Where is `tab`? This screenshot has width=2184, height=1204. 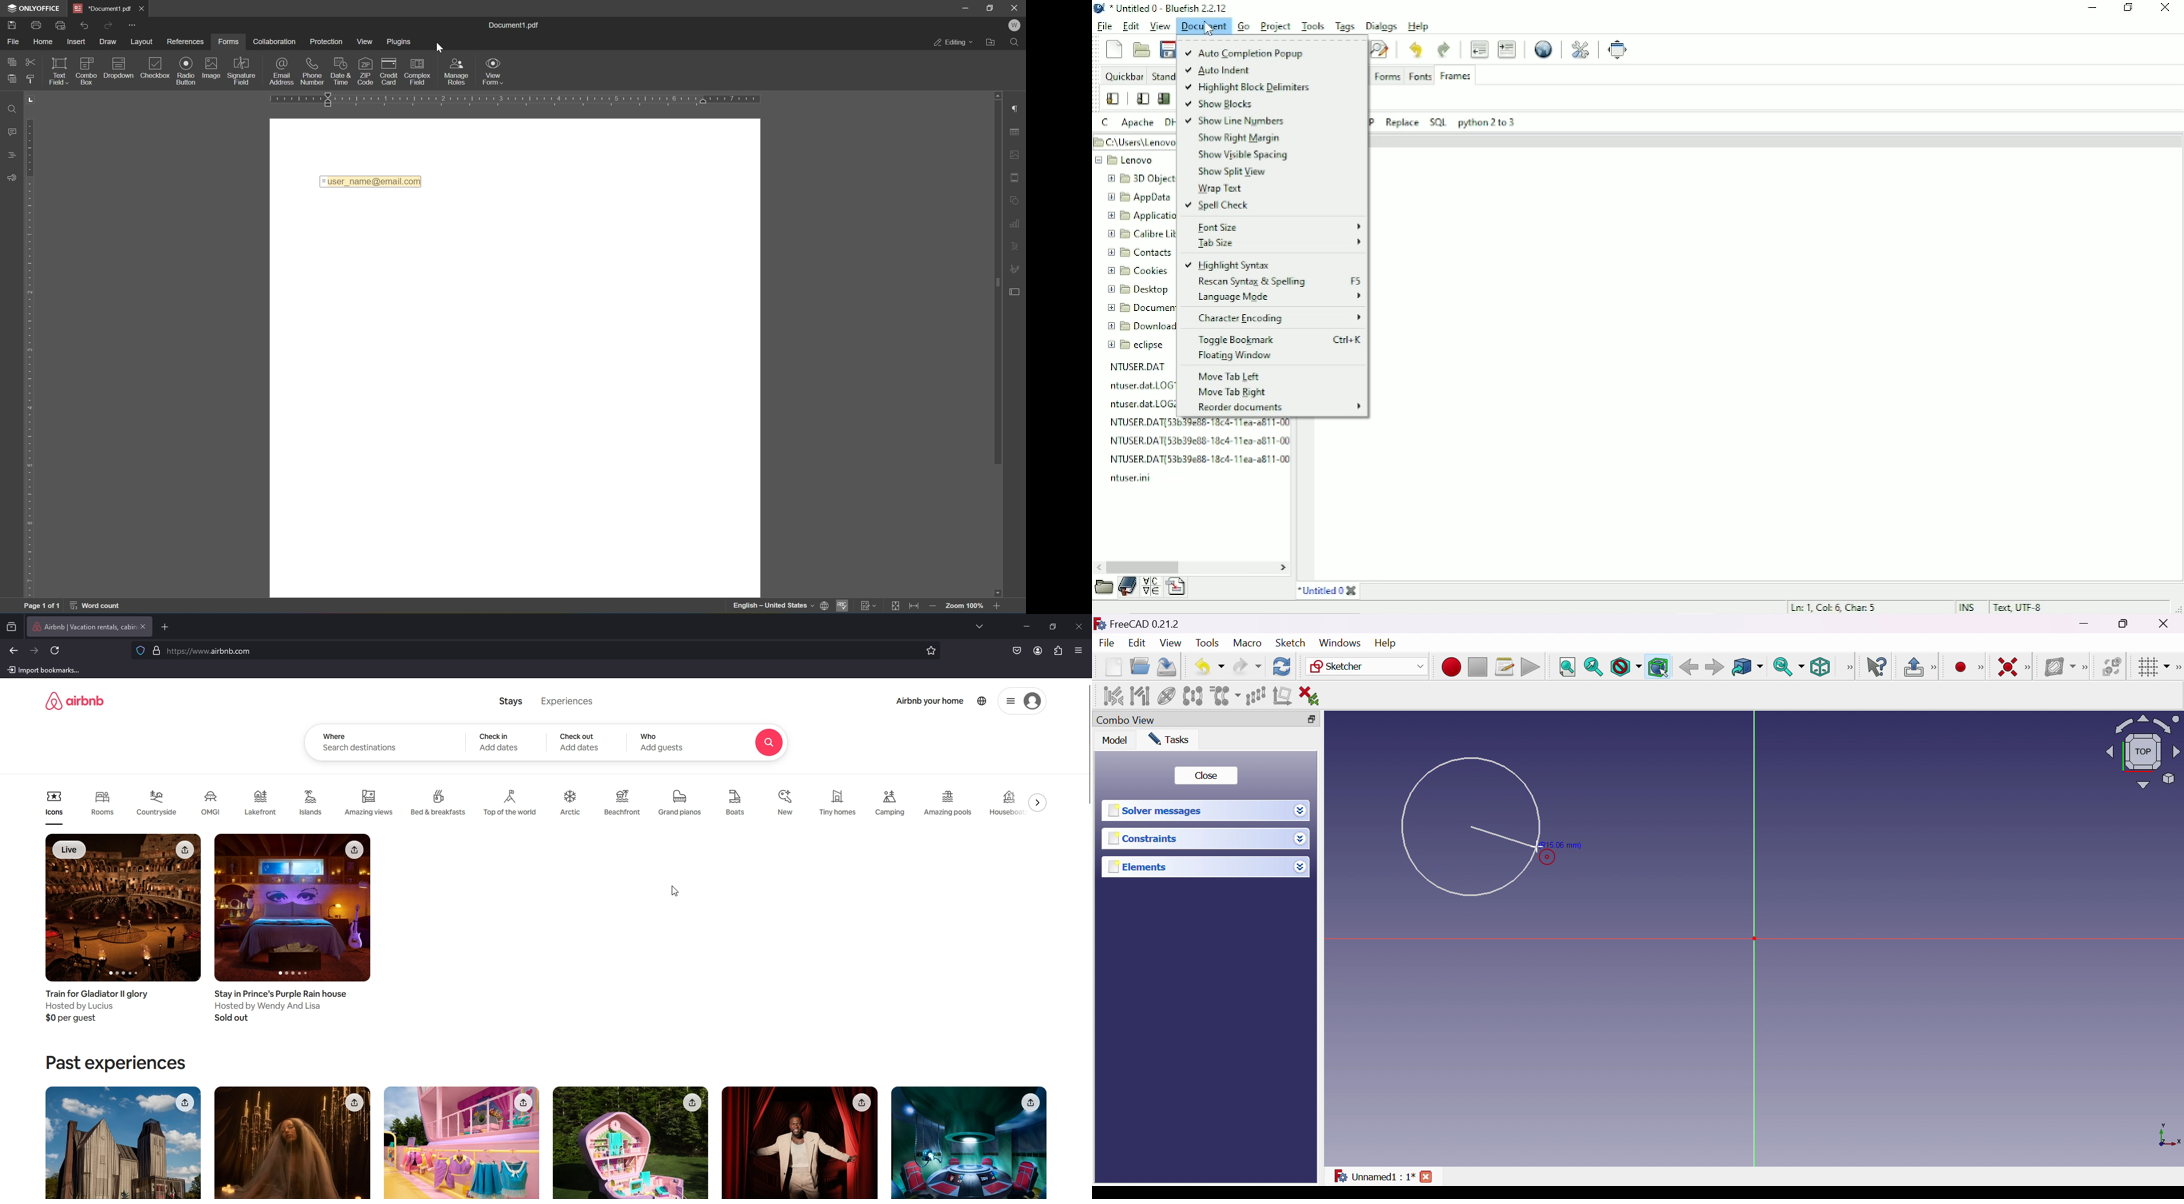 tab is located at coordinates (82, 627).